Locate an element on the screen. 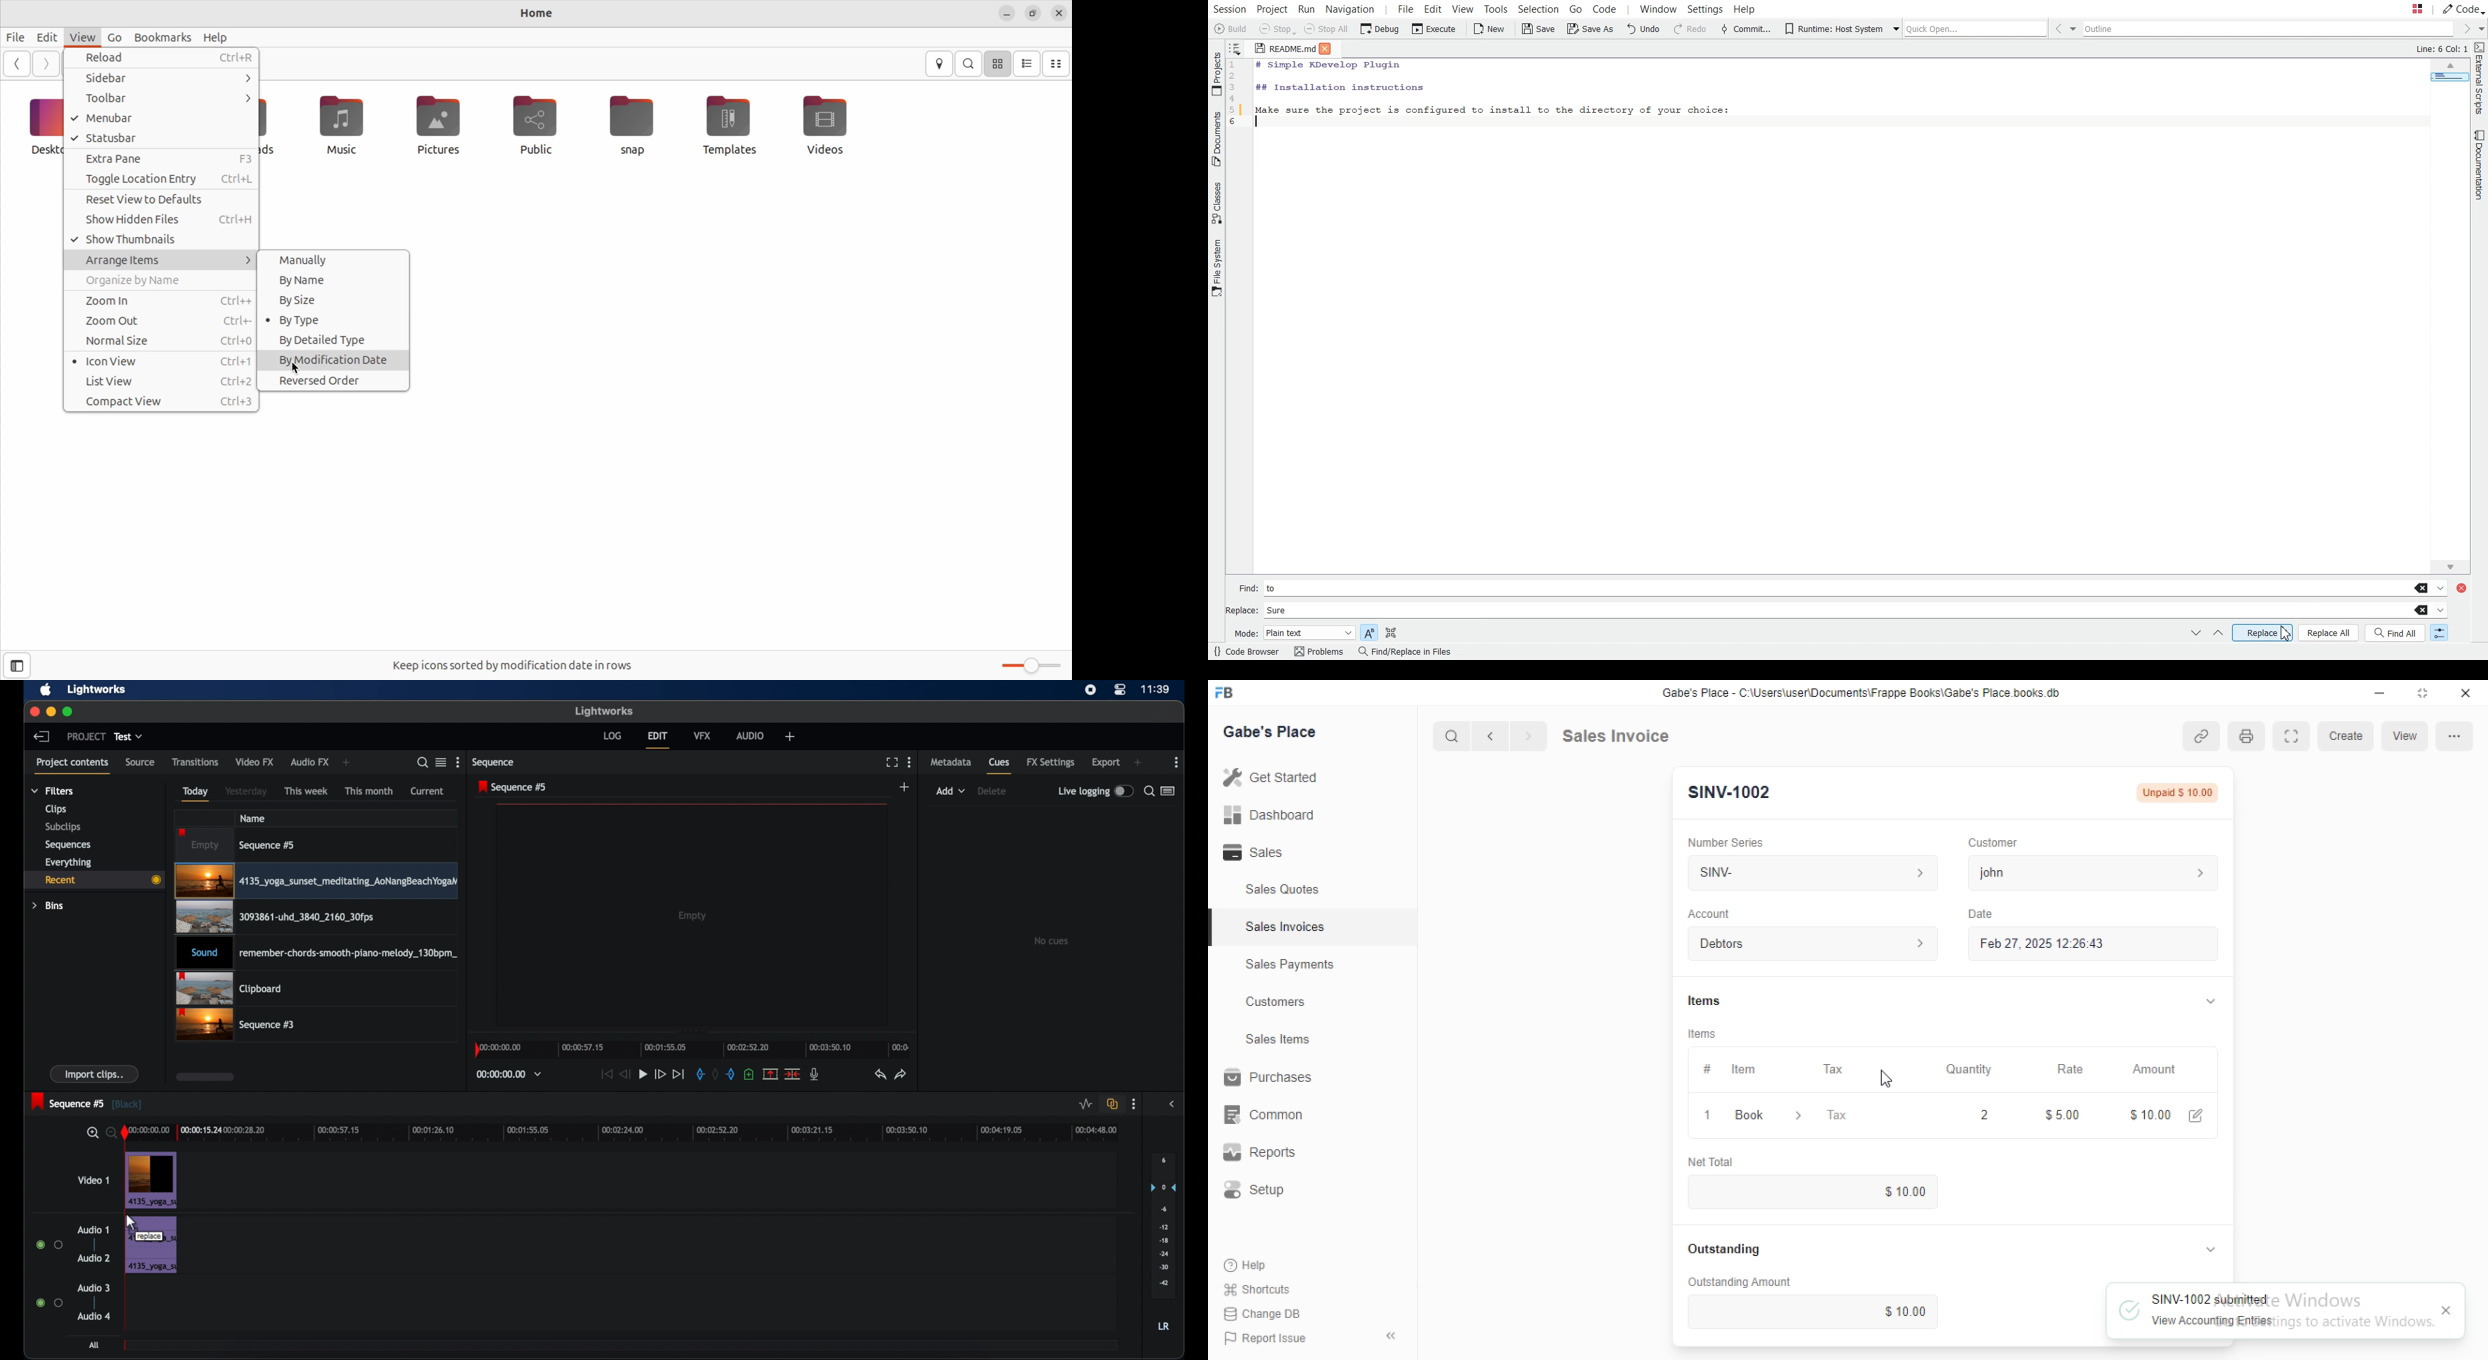  Minimize is located at coordinates (2377, 694).